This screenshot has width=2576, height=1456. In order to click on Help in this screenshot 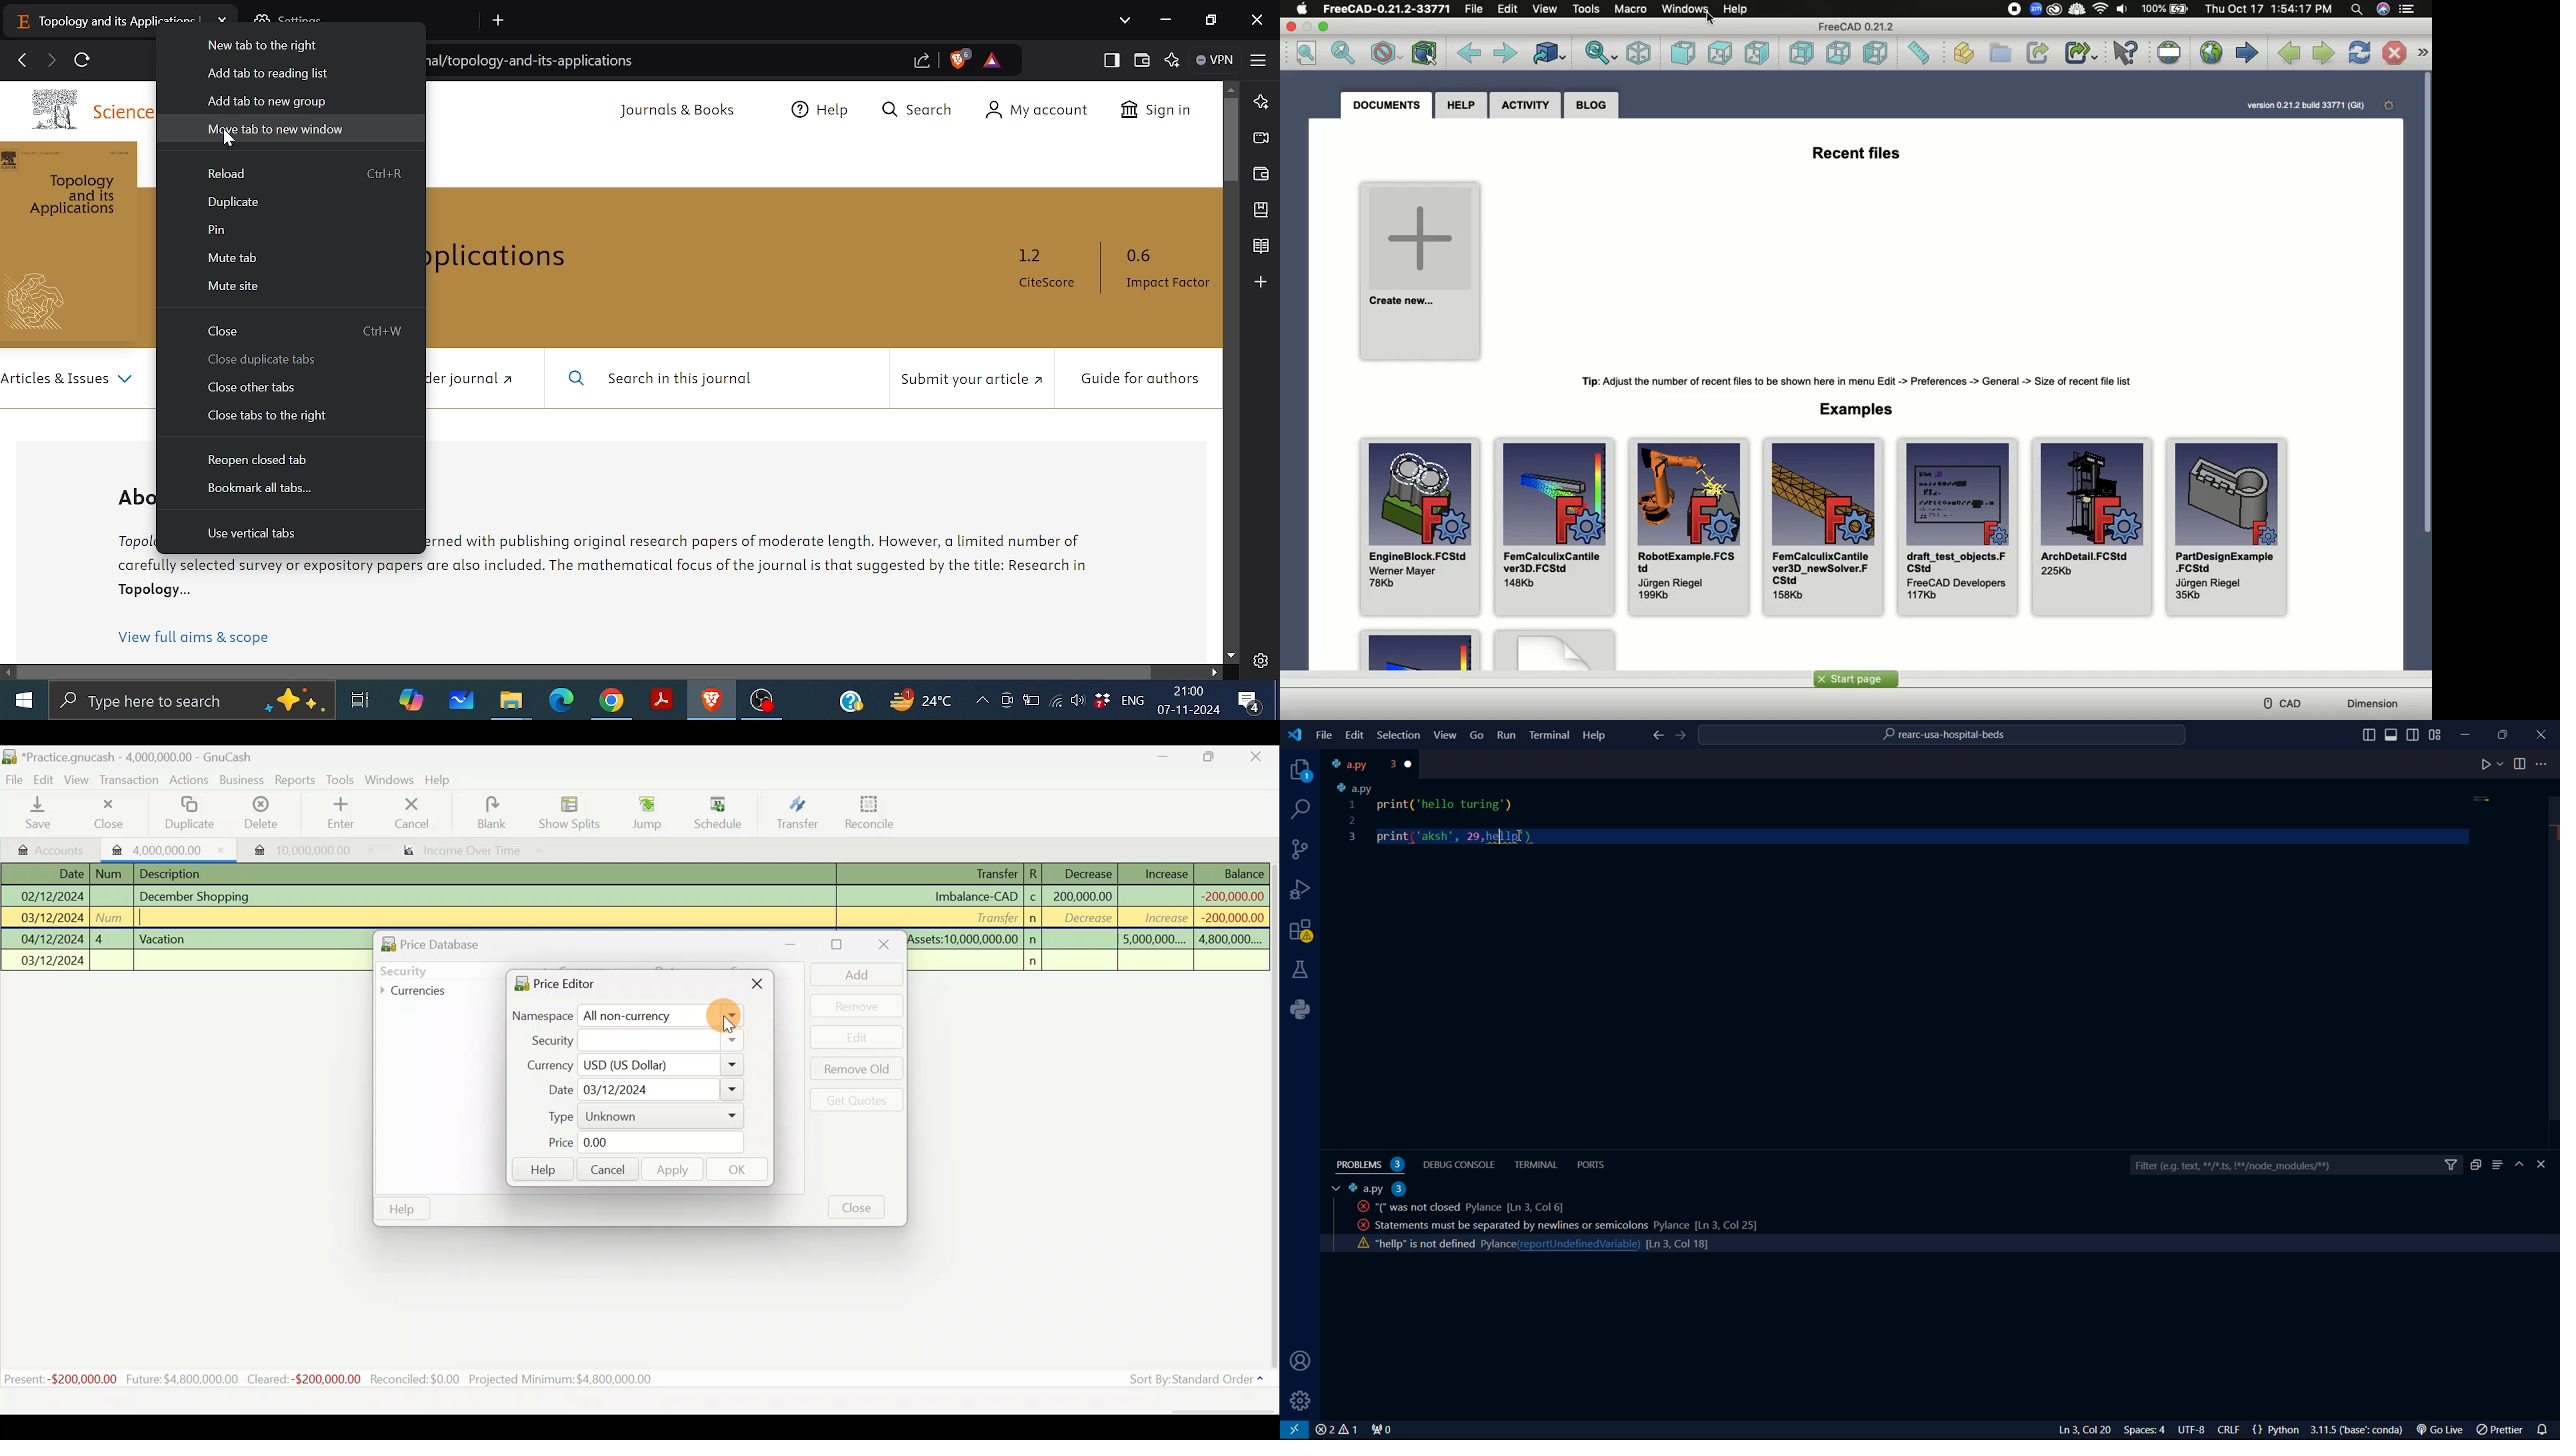, I will do `click(541, 1170)`.